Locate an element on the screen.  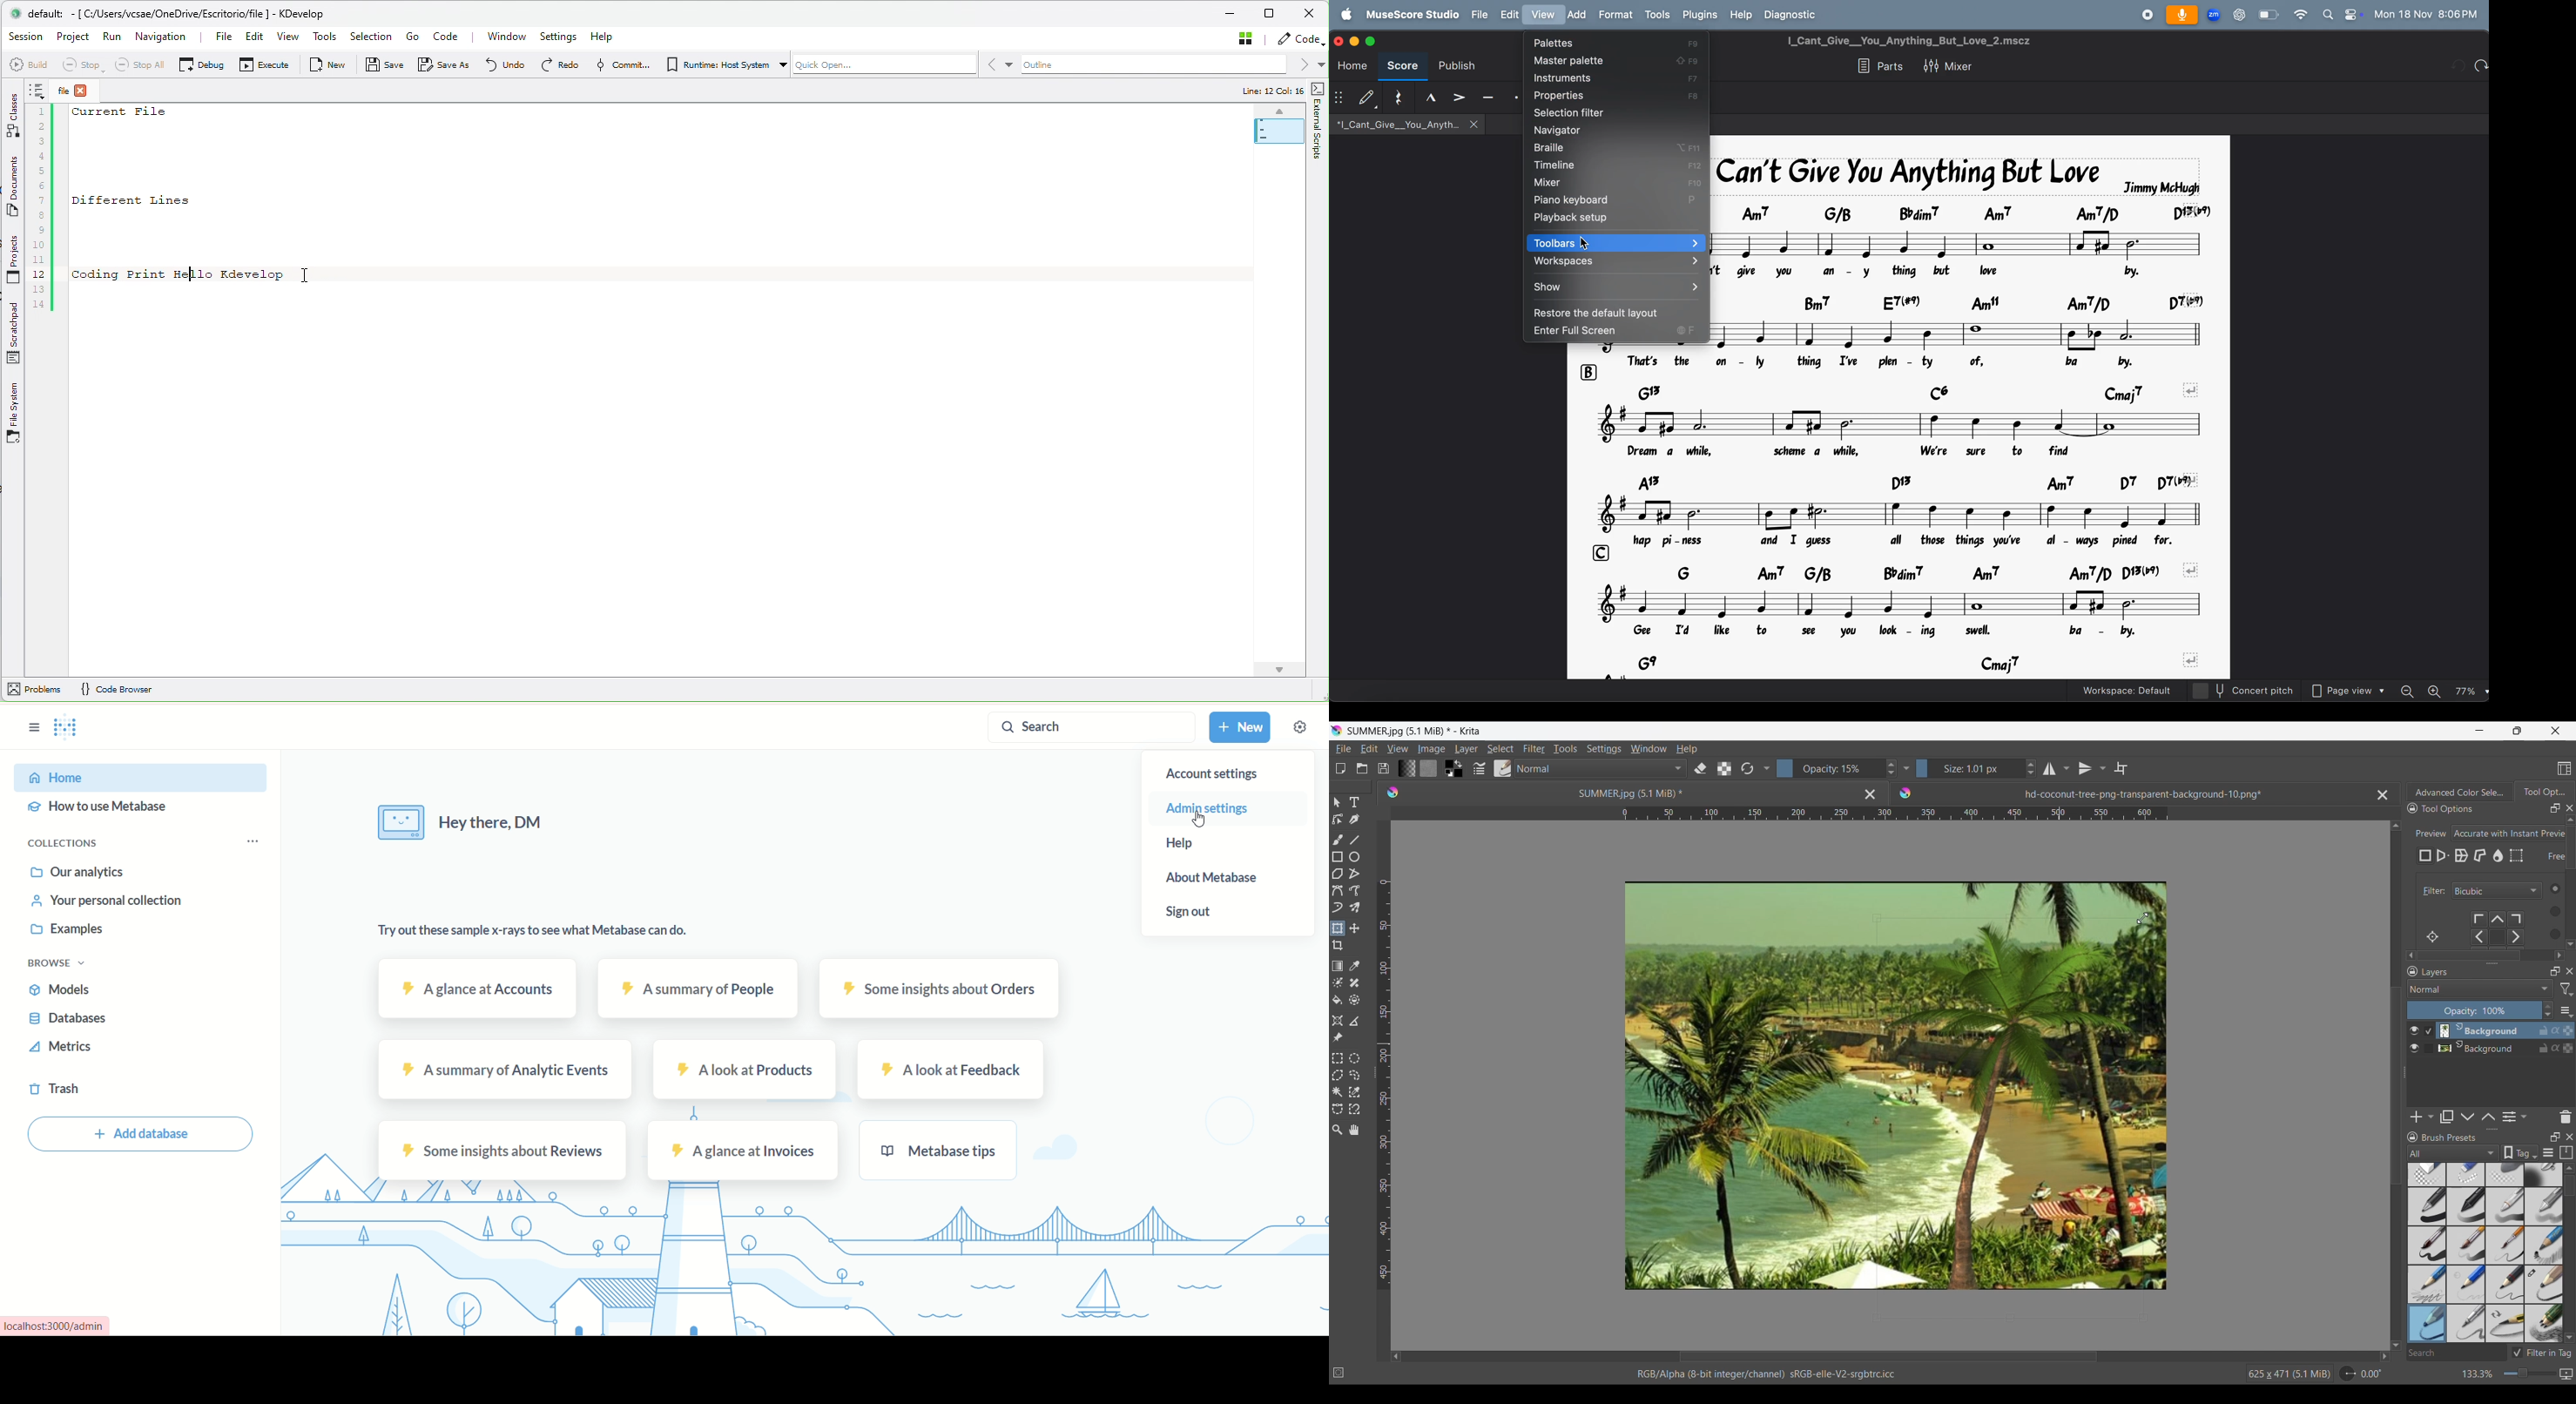
Create a new document is located at coordinates (1340, 768).